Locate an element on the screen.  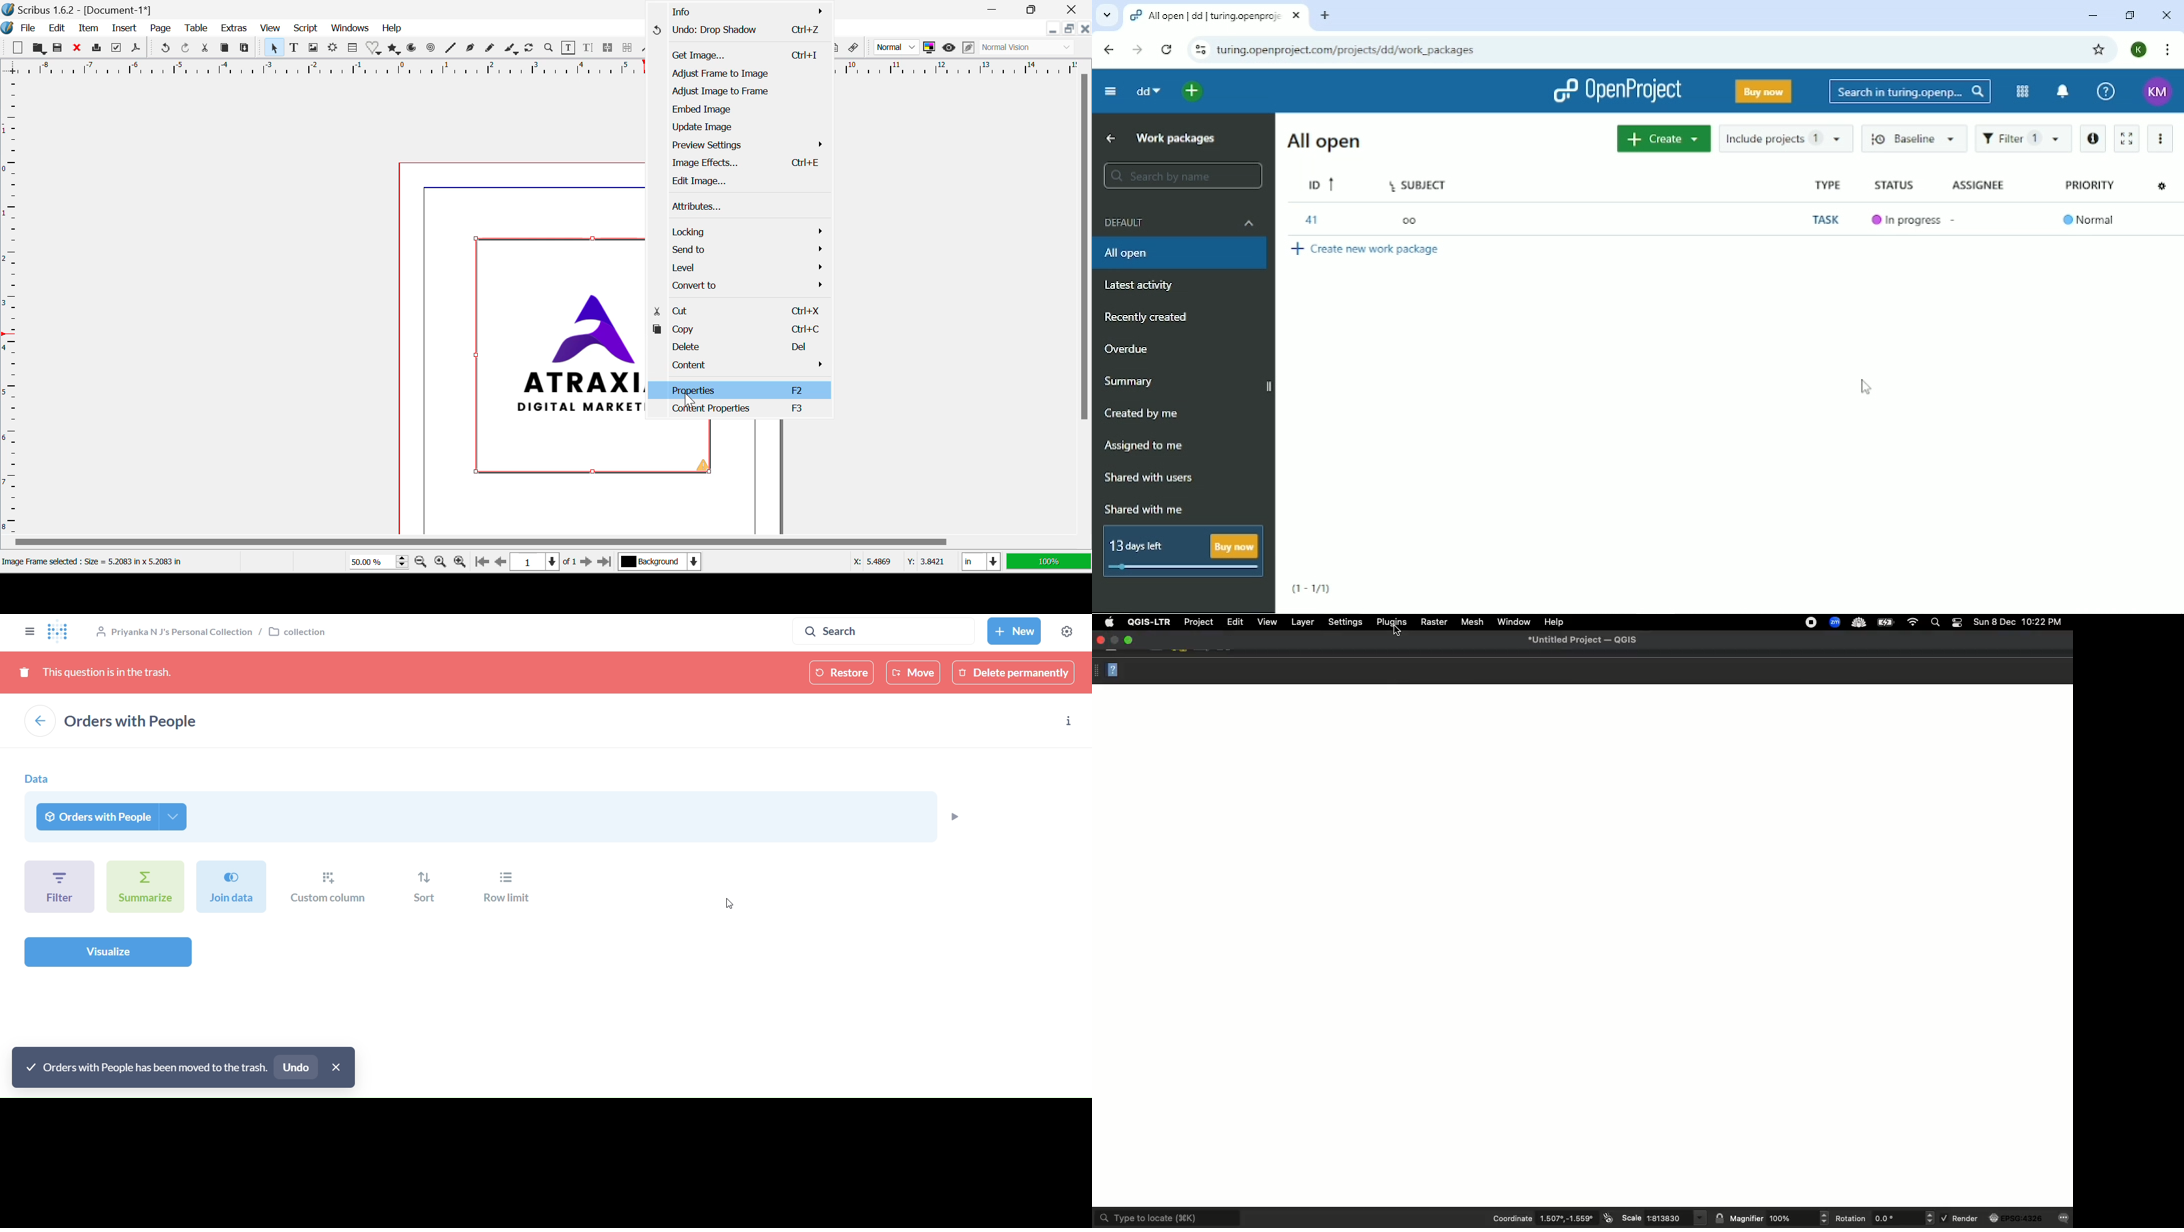
Close is located at coordinates (1085, 29).